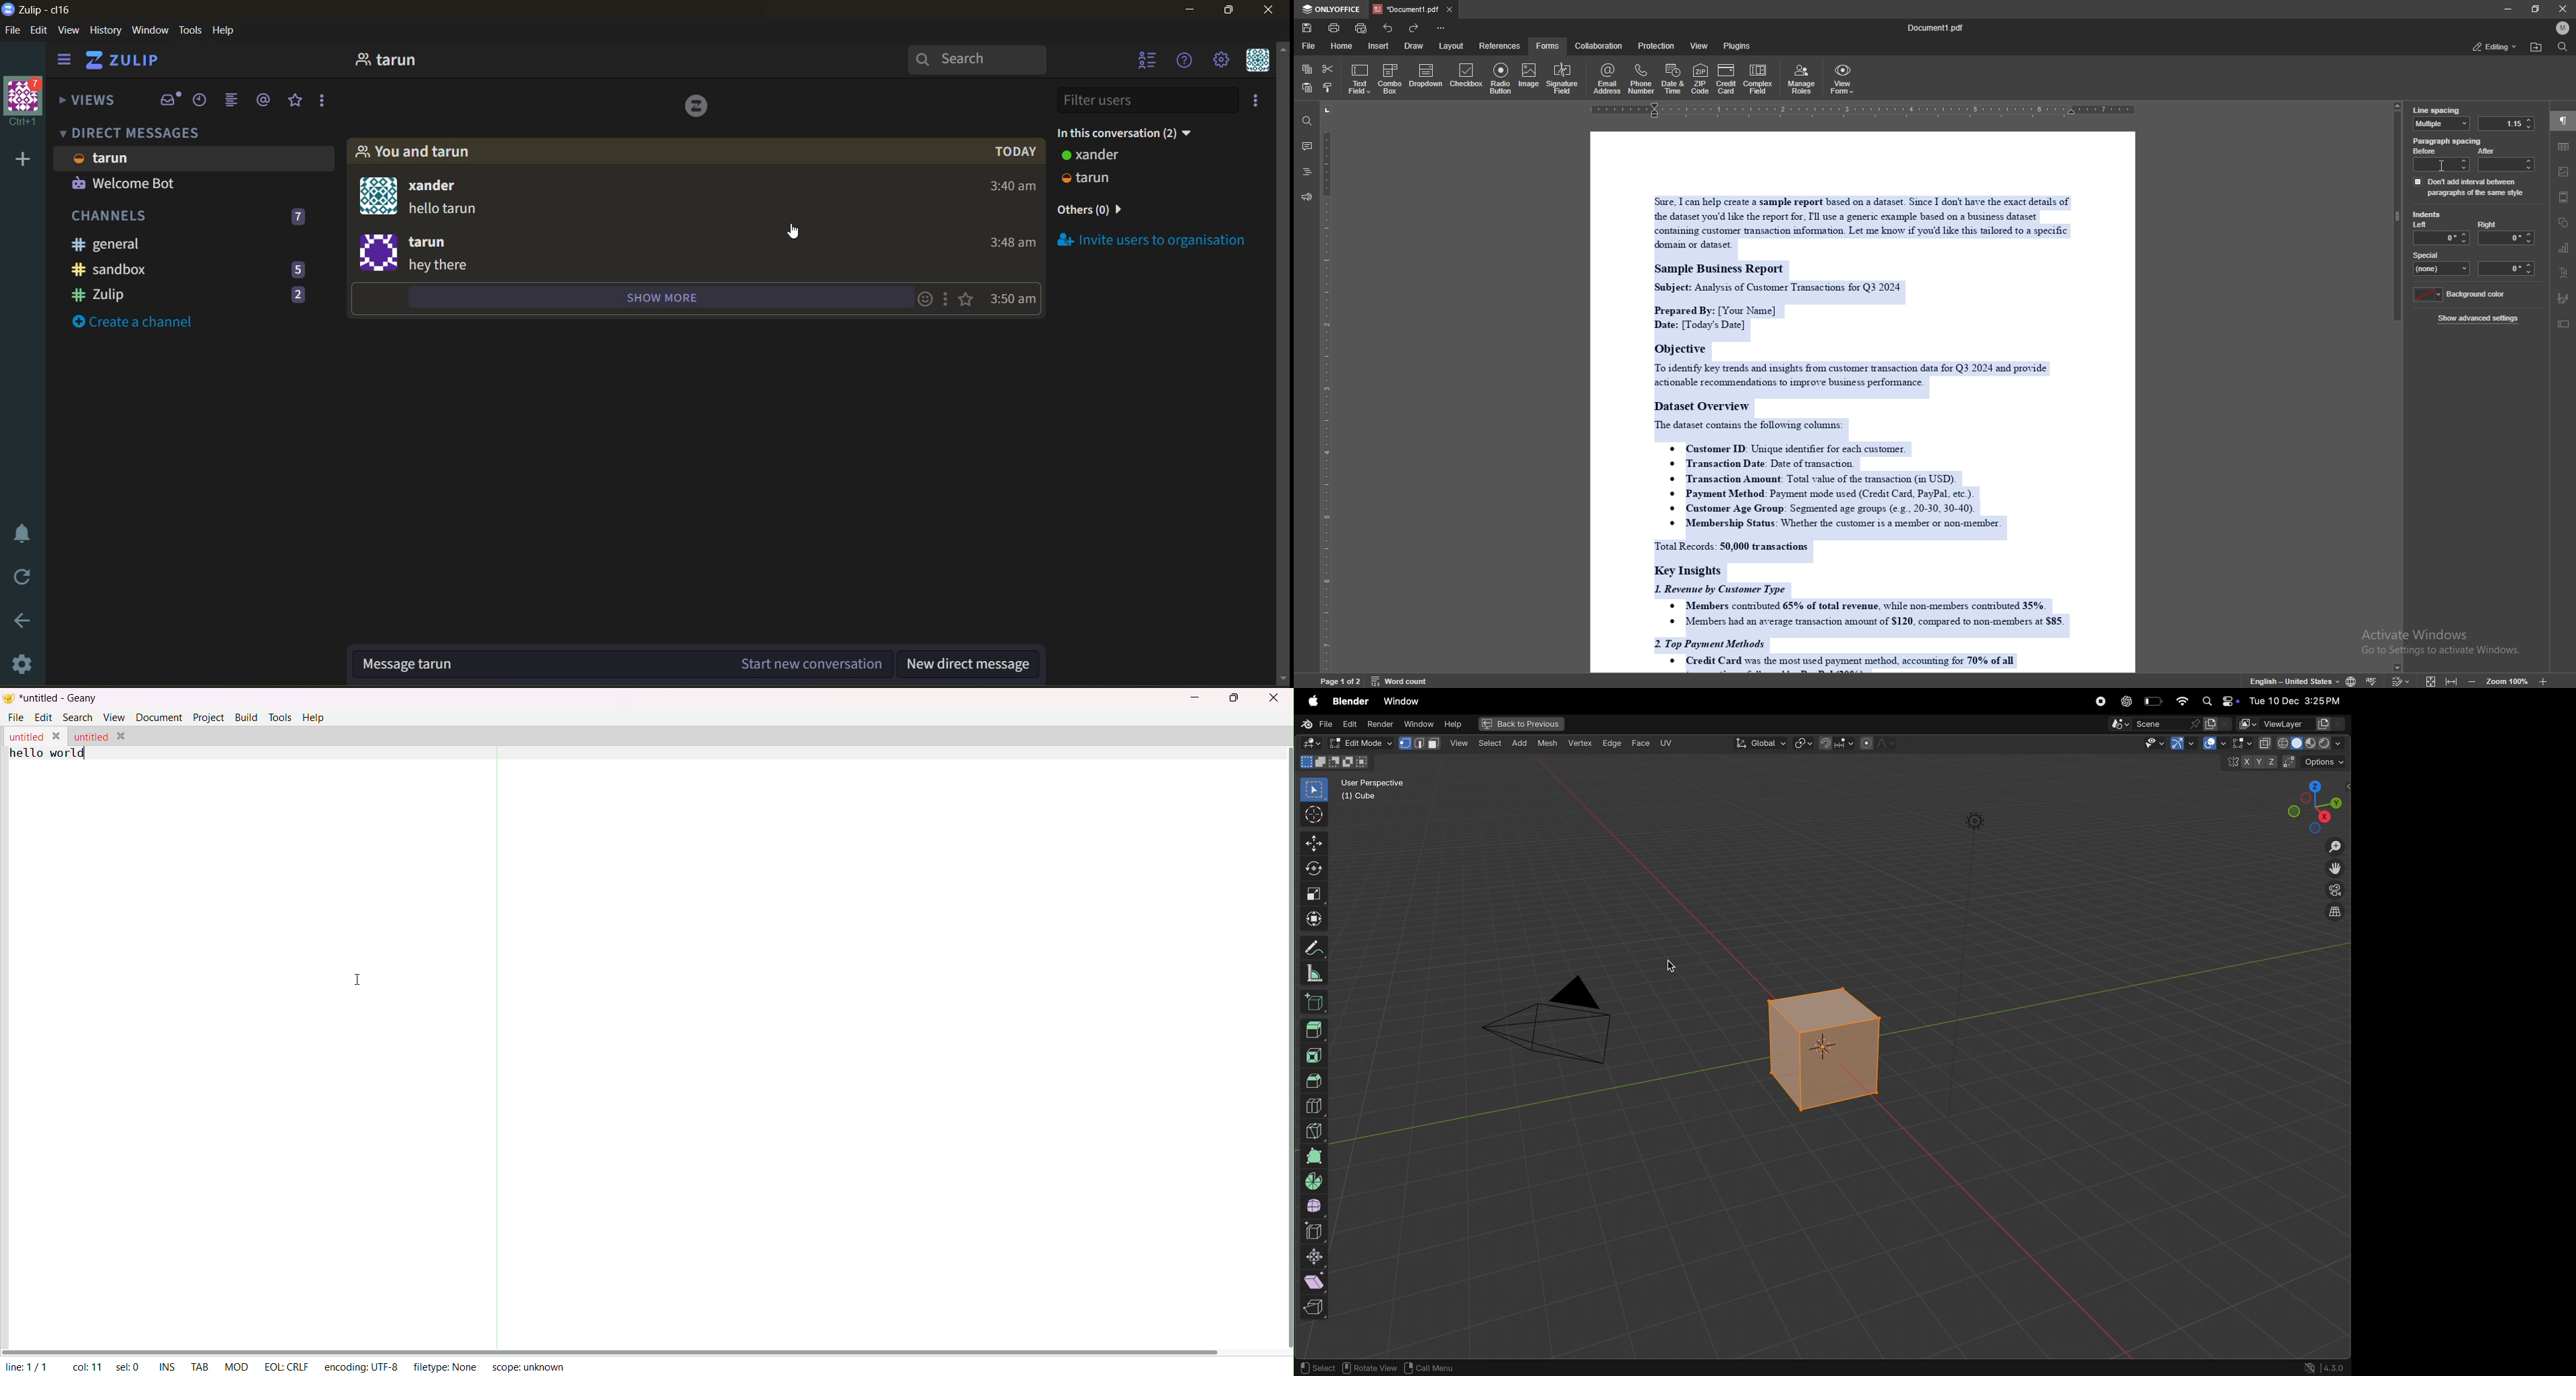  Describe the element at coordinates (1019, 153) in the screenshot. I see `day` at that location.